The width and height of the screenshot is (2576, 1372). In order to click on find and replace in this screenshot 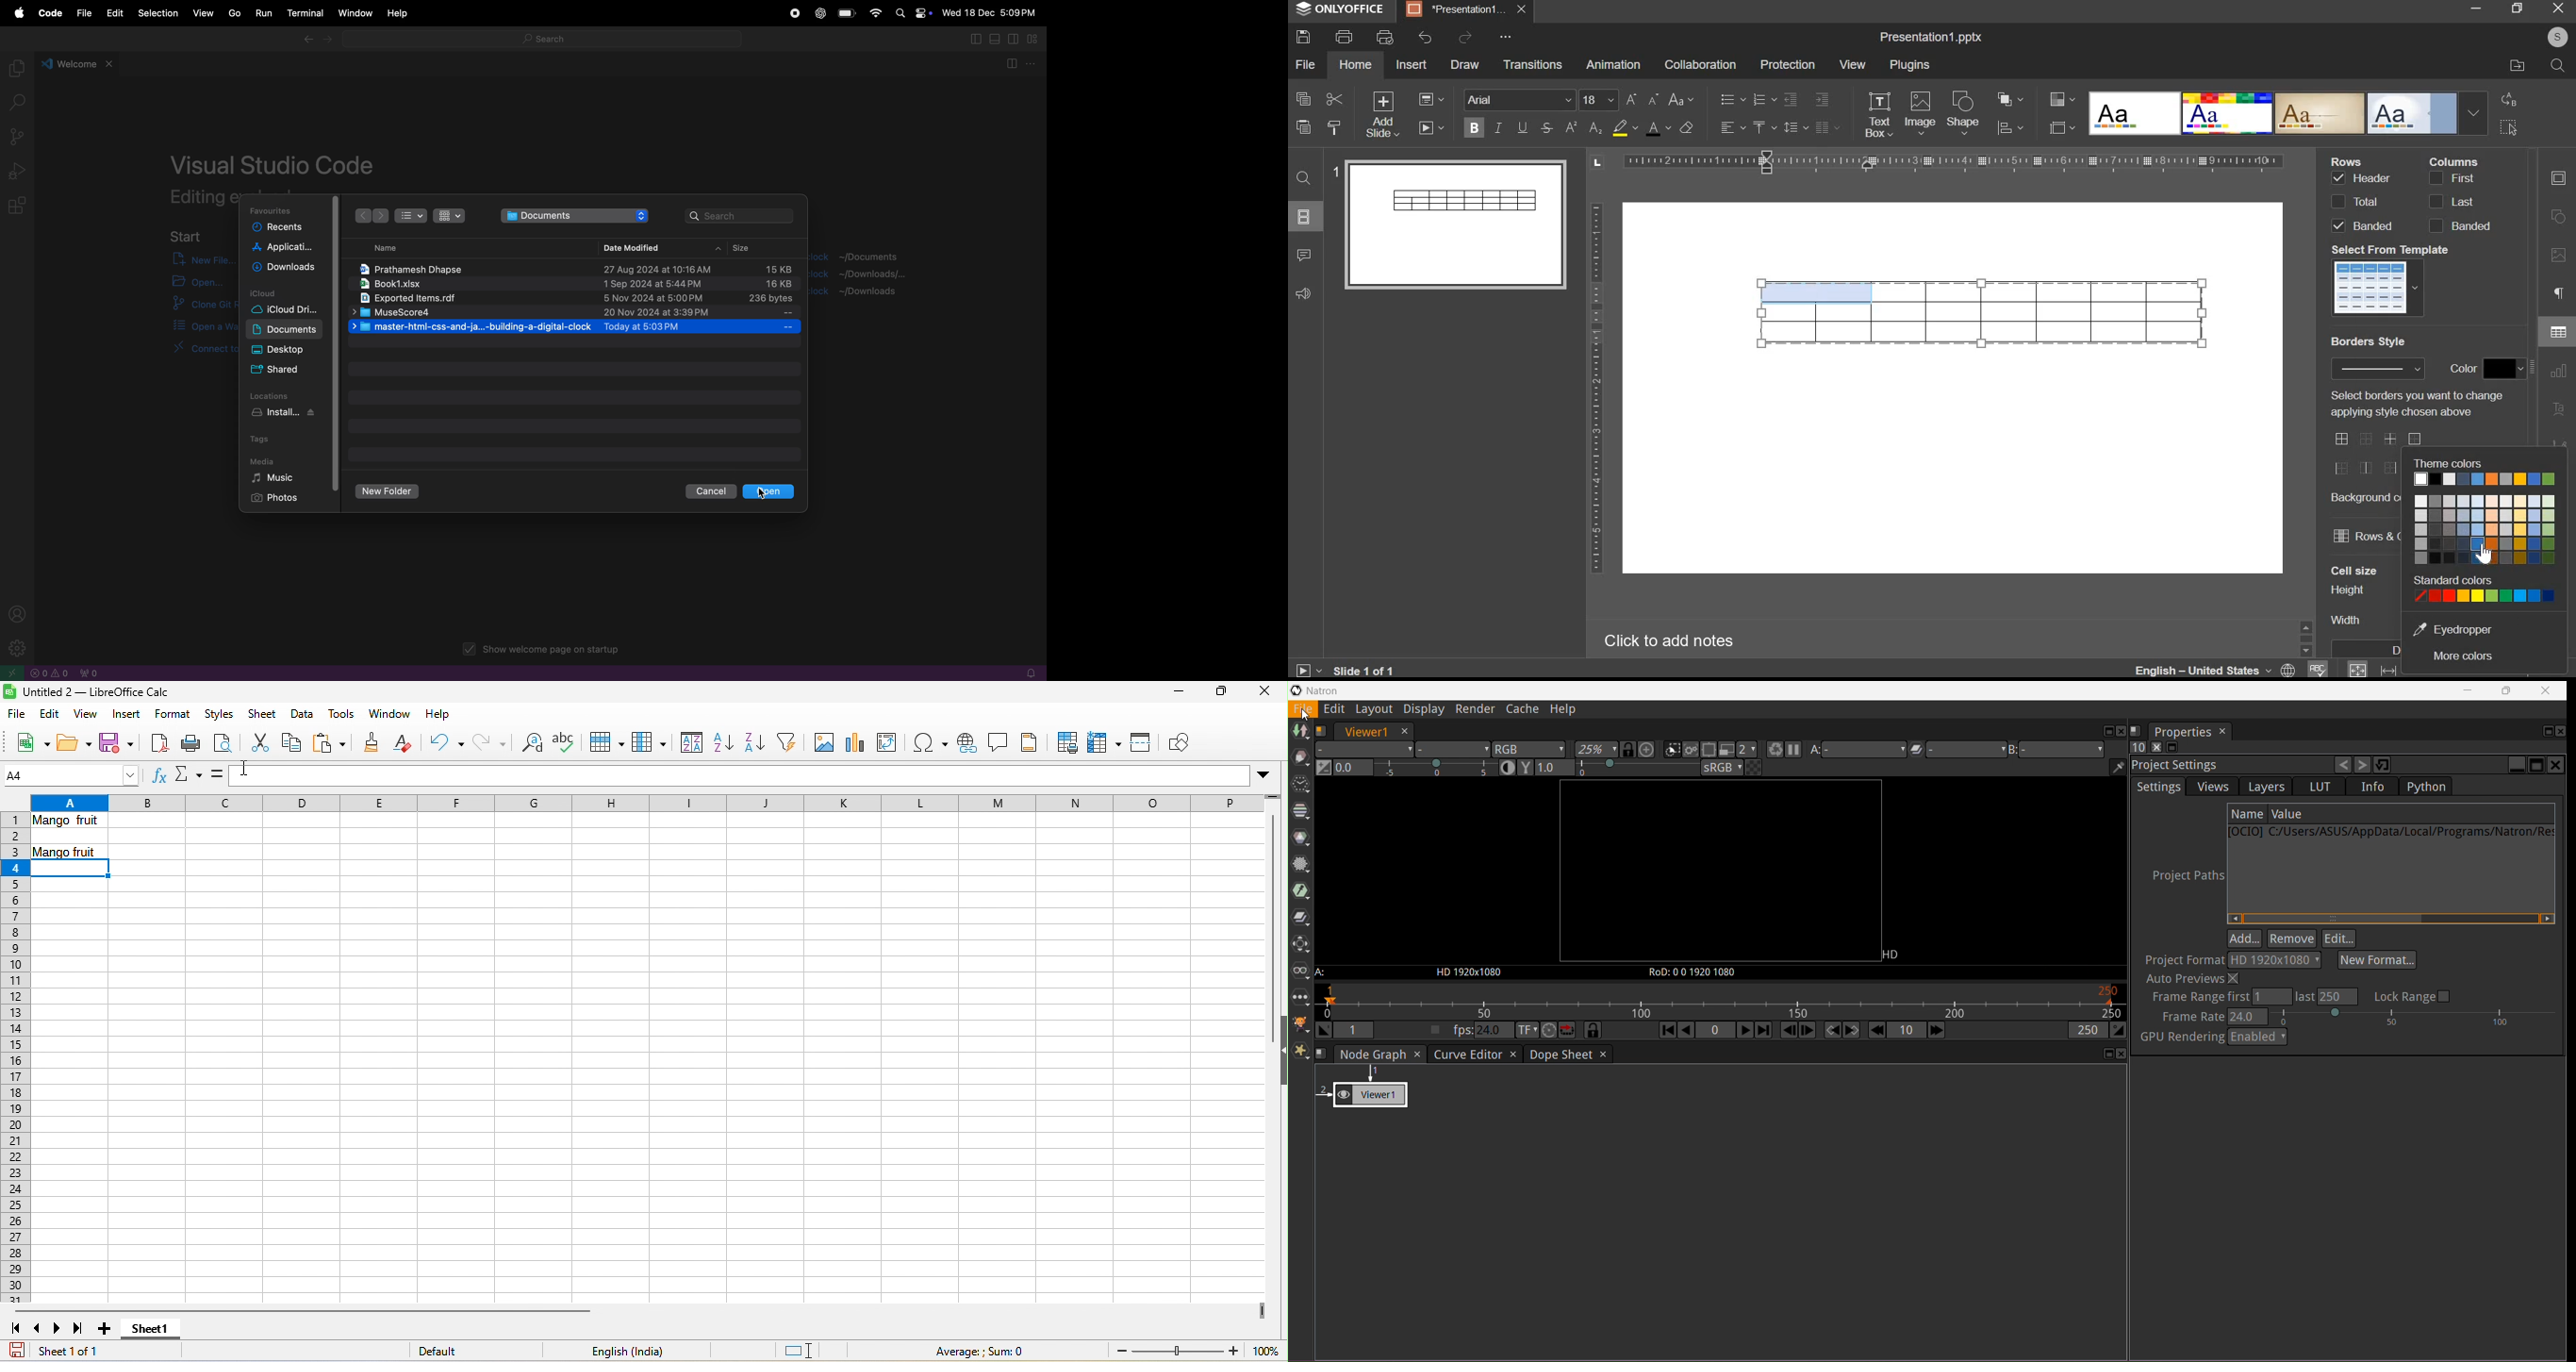, I will do `click(529, 744)`.